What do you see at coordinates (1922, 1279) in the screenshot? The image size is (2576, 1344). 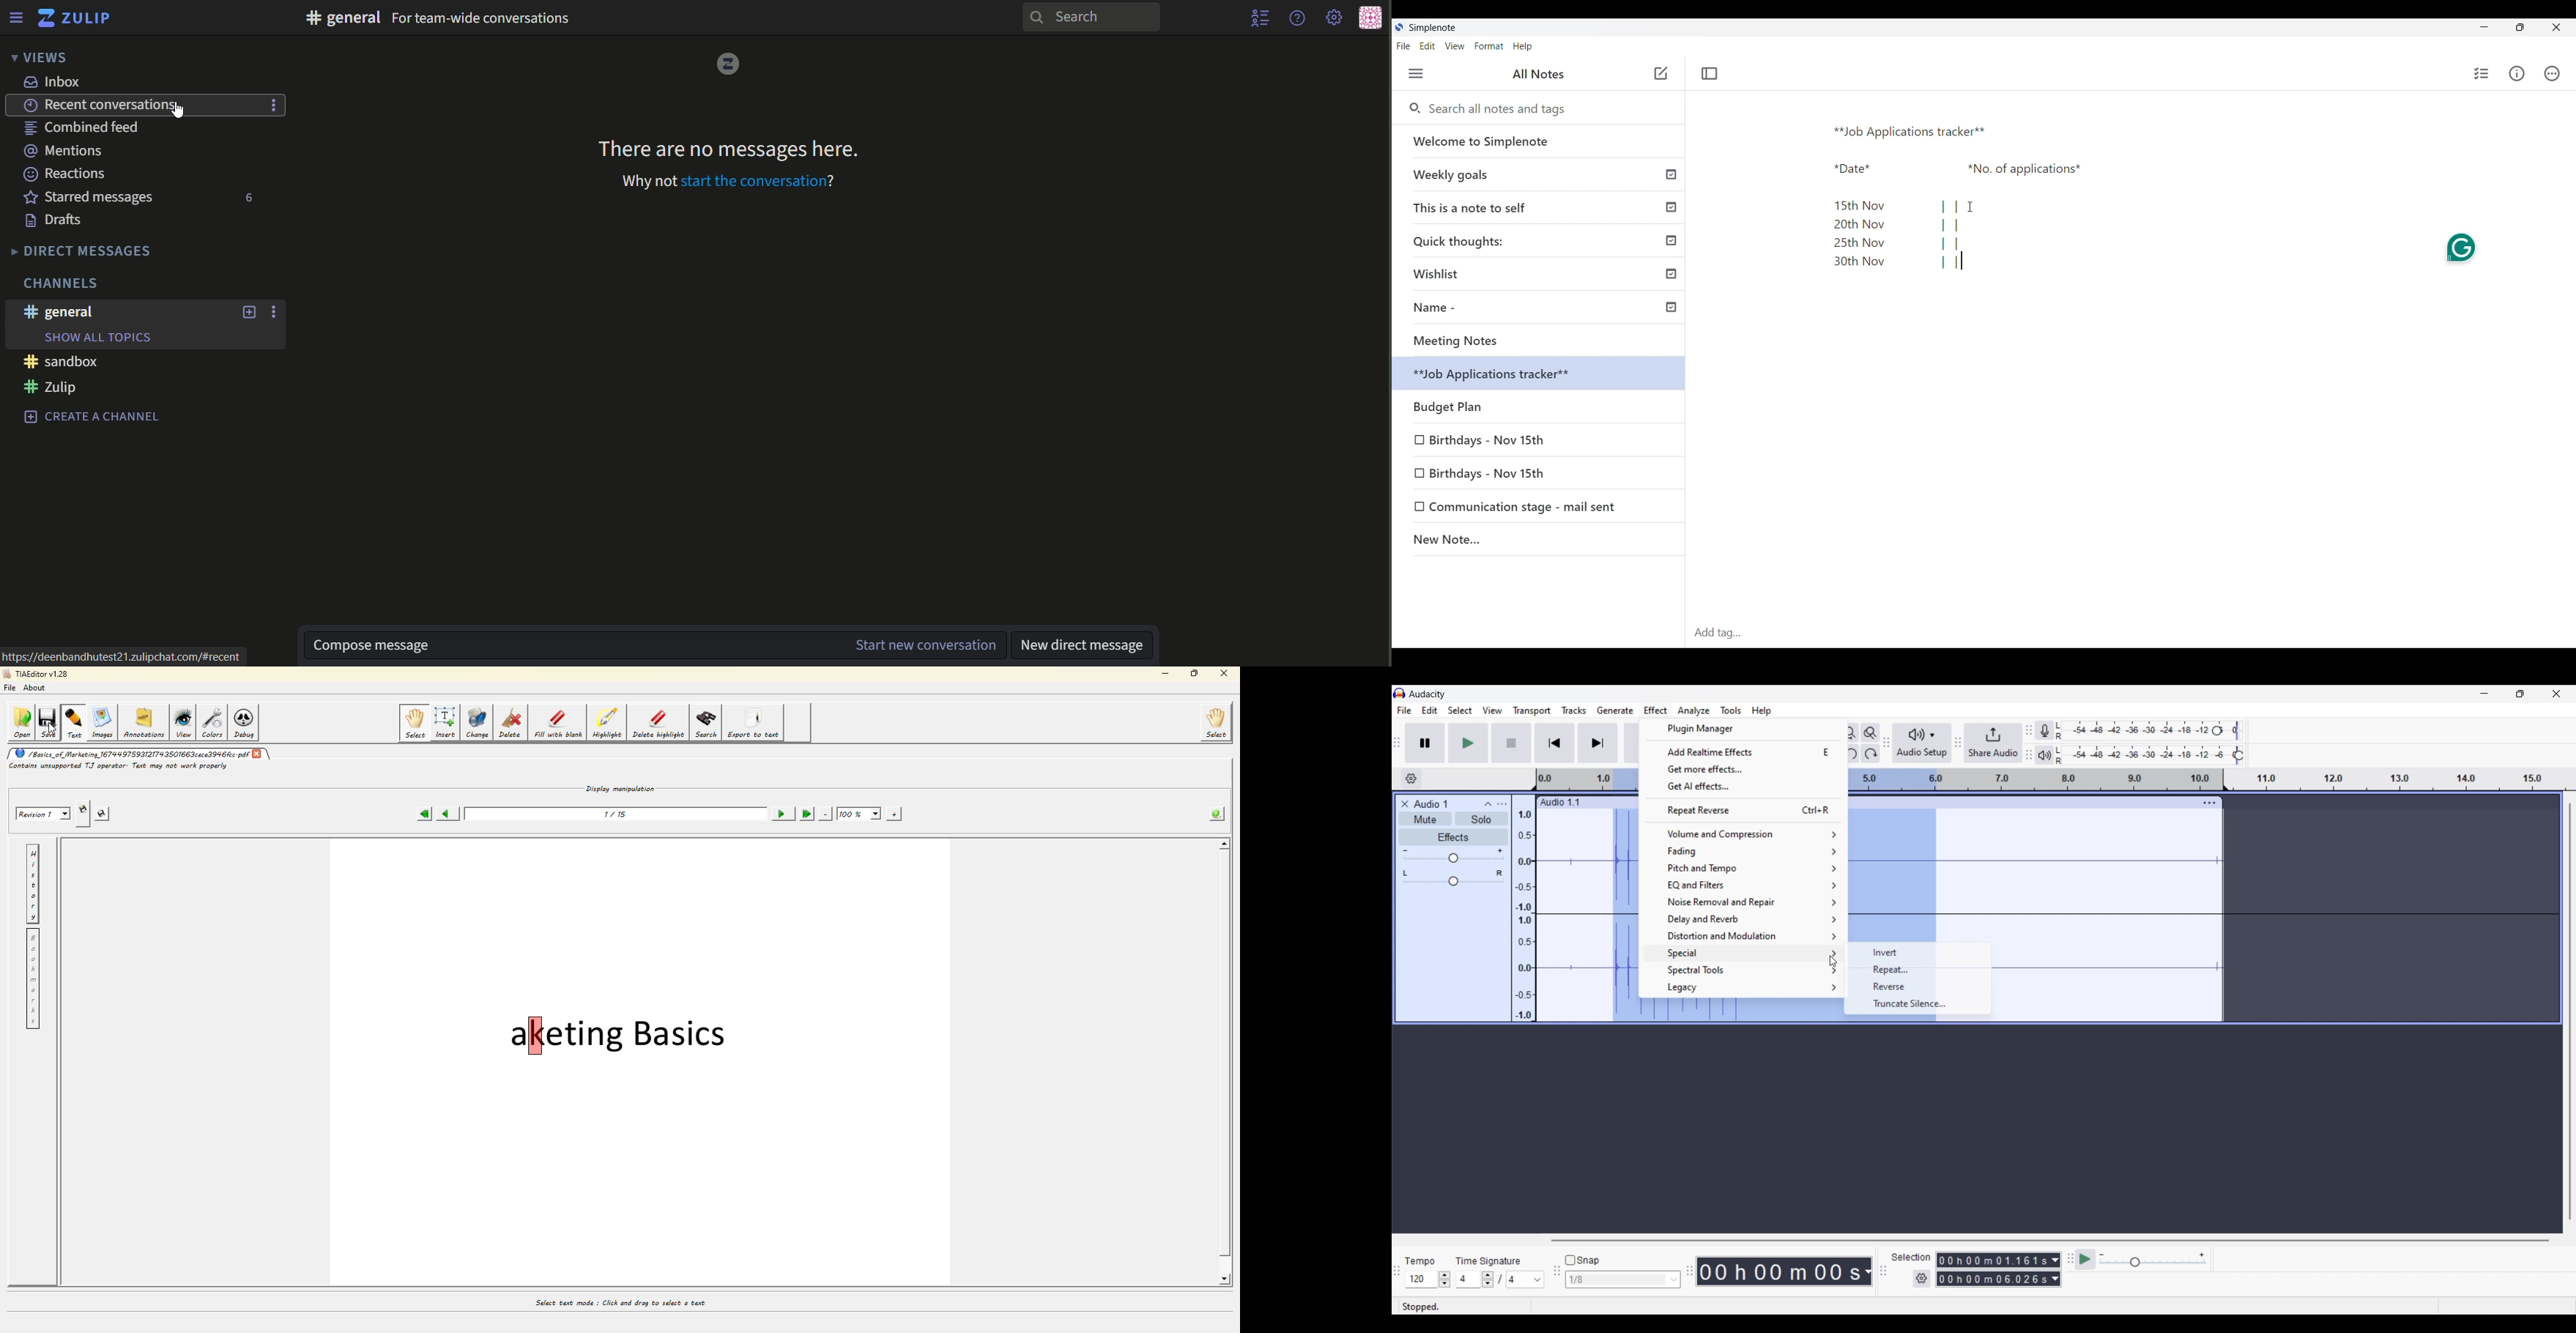 I see `Selection settings` at bounding box center [1922, 1279].